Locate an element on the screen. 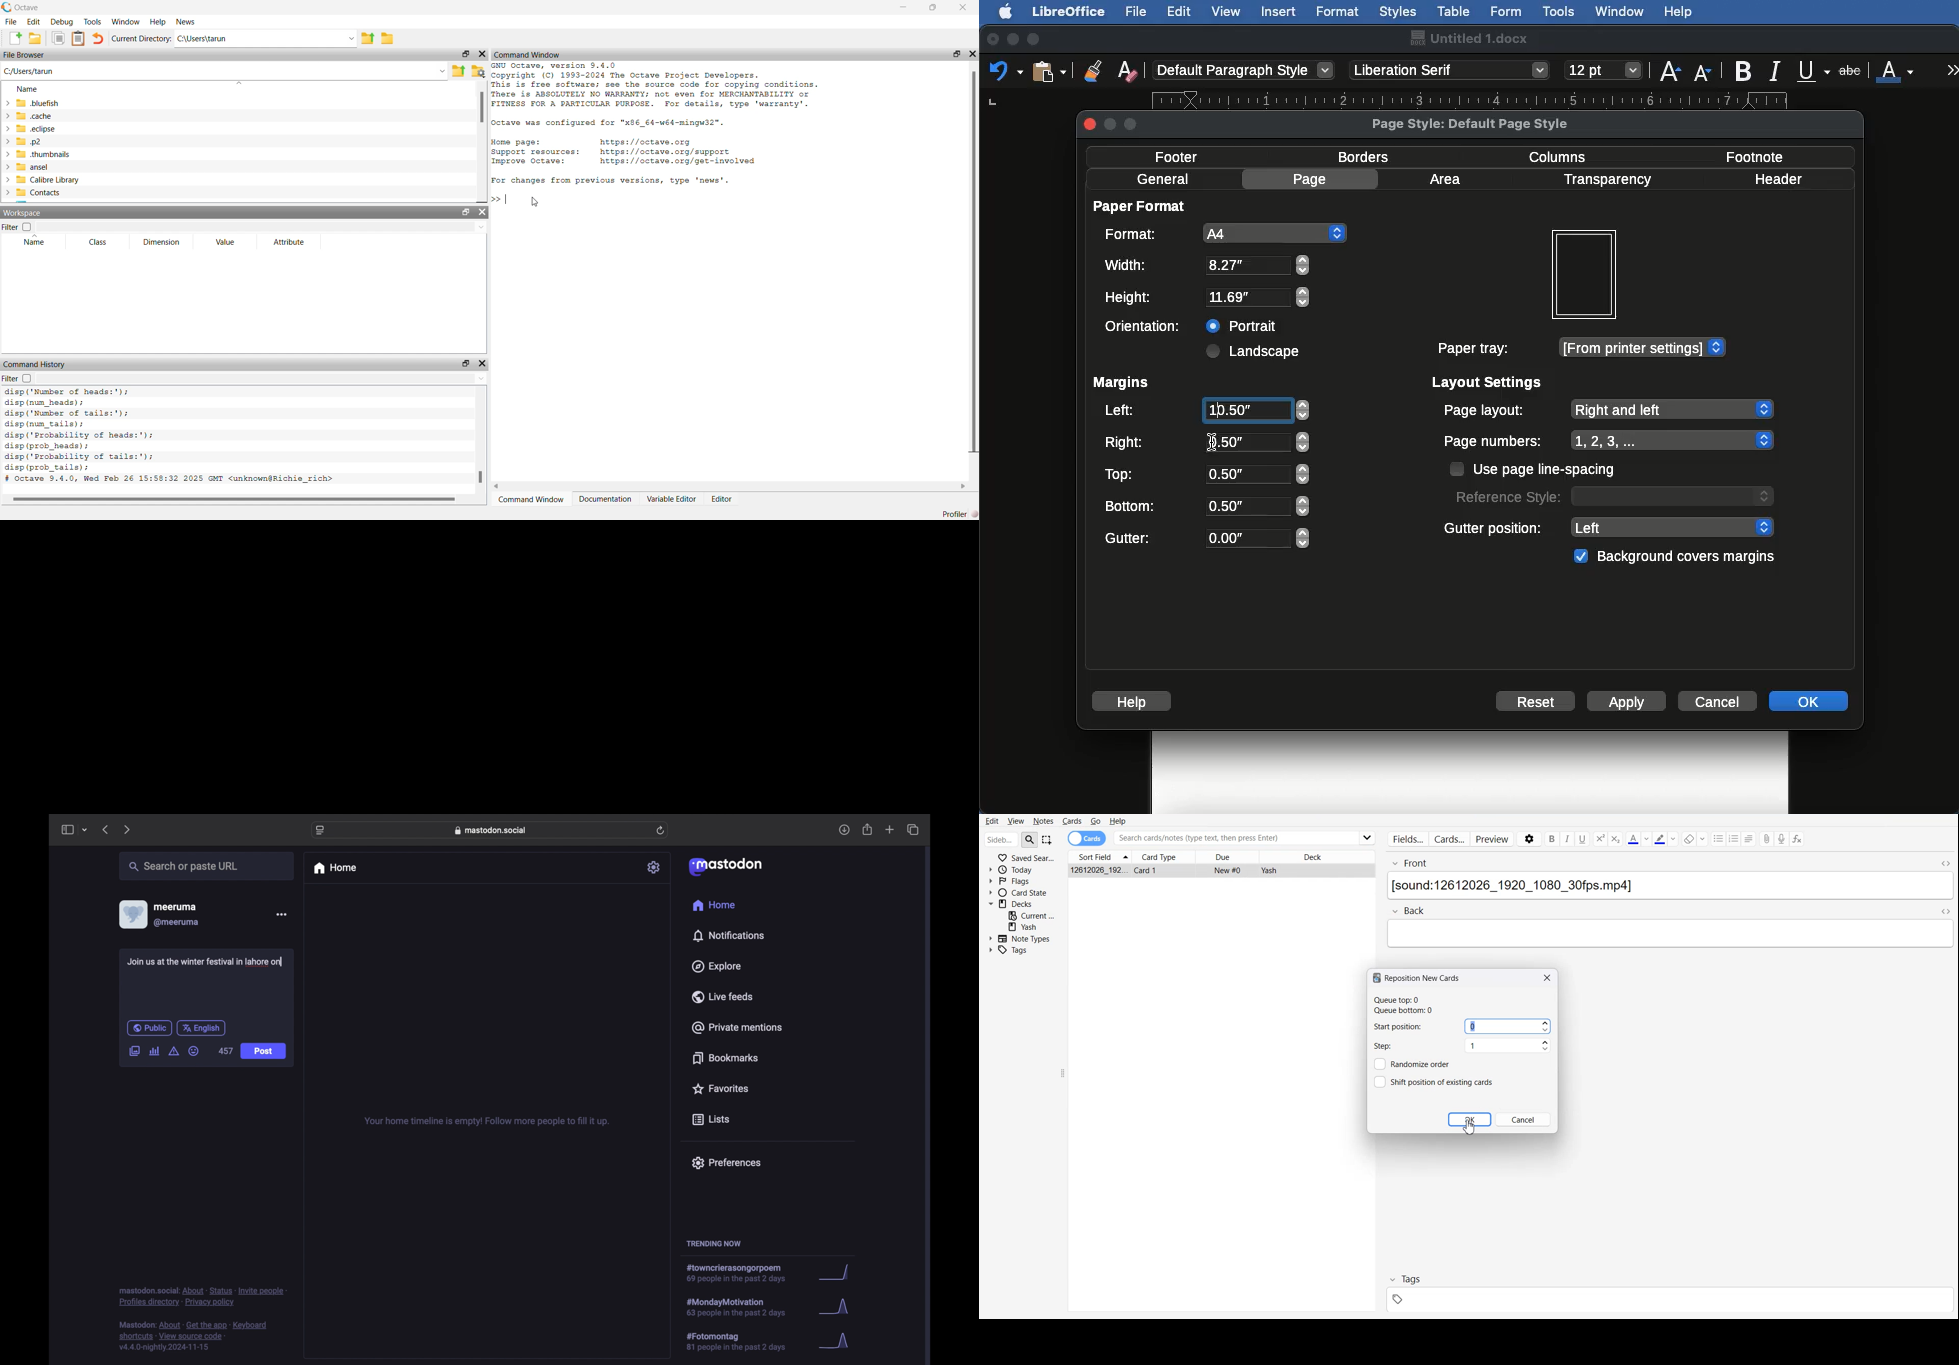 The image size is (1960, 1372). Enter text to filter the command history is located at coordinates (262, 378).